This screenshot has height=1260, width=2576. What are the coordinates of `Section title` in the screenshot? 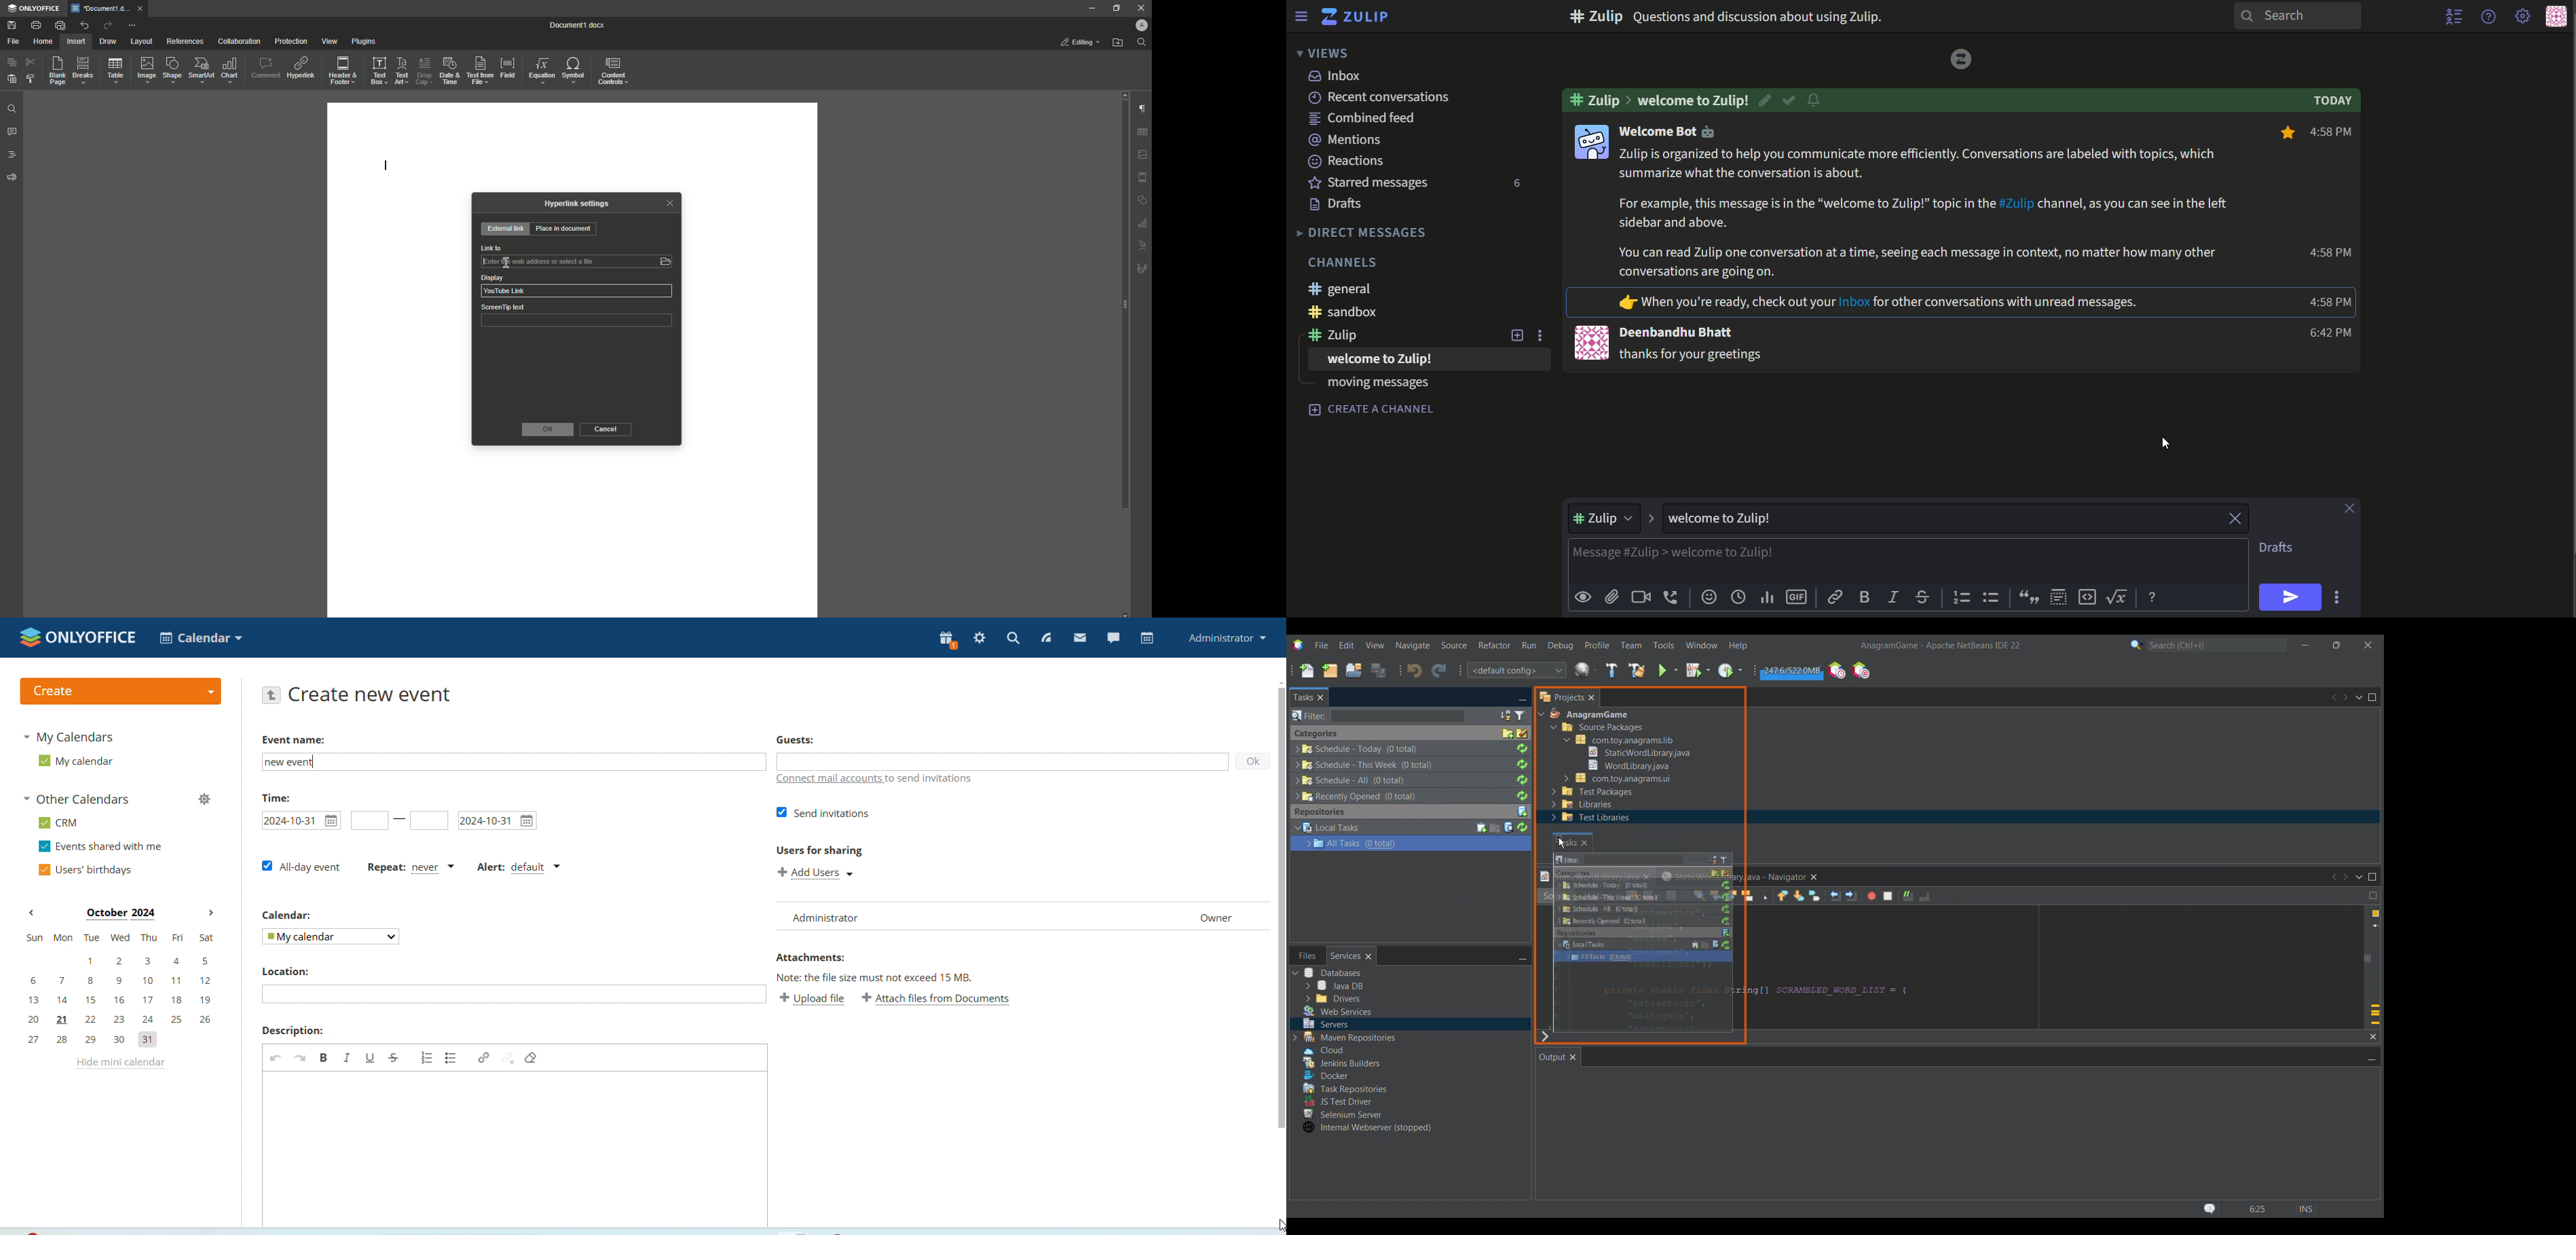 It's located at (1319, 812).